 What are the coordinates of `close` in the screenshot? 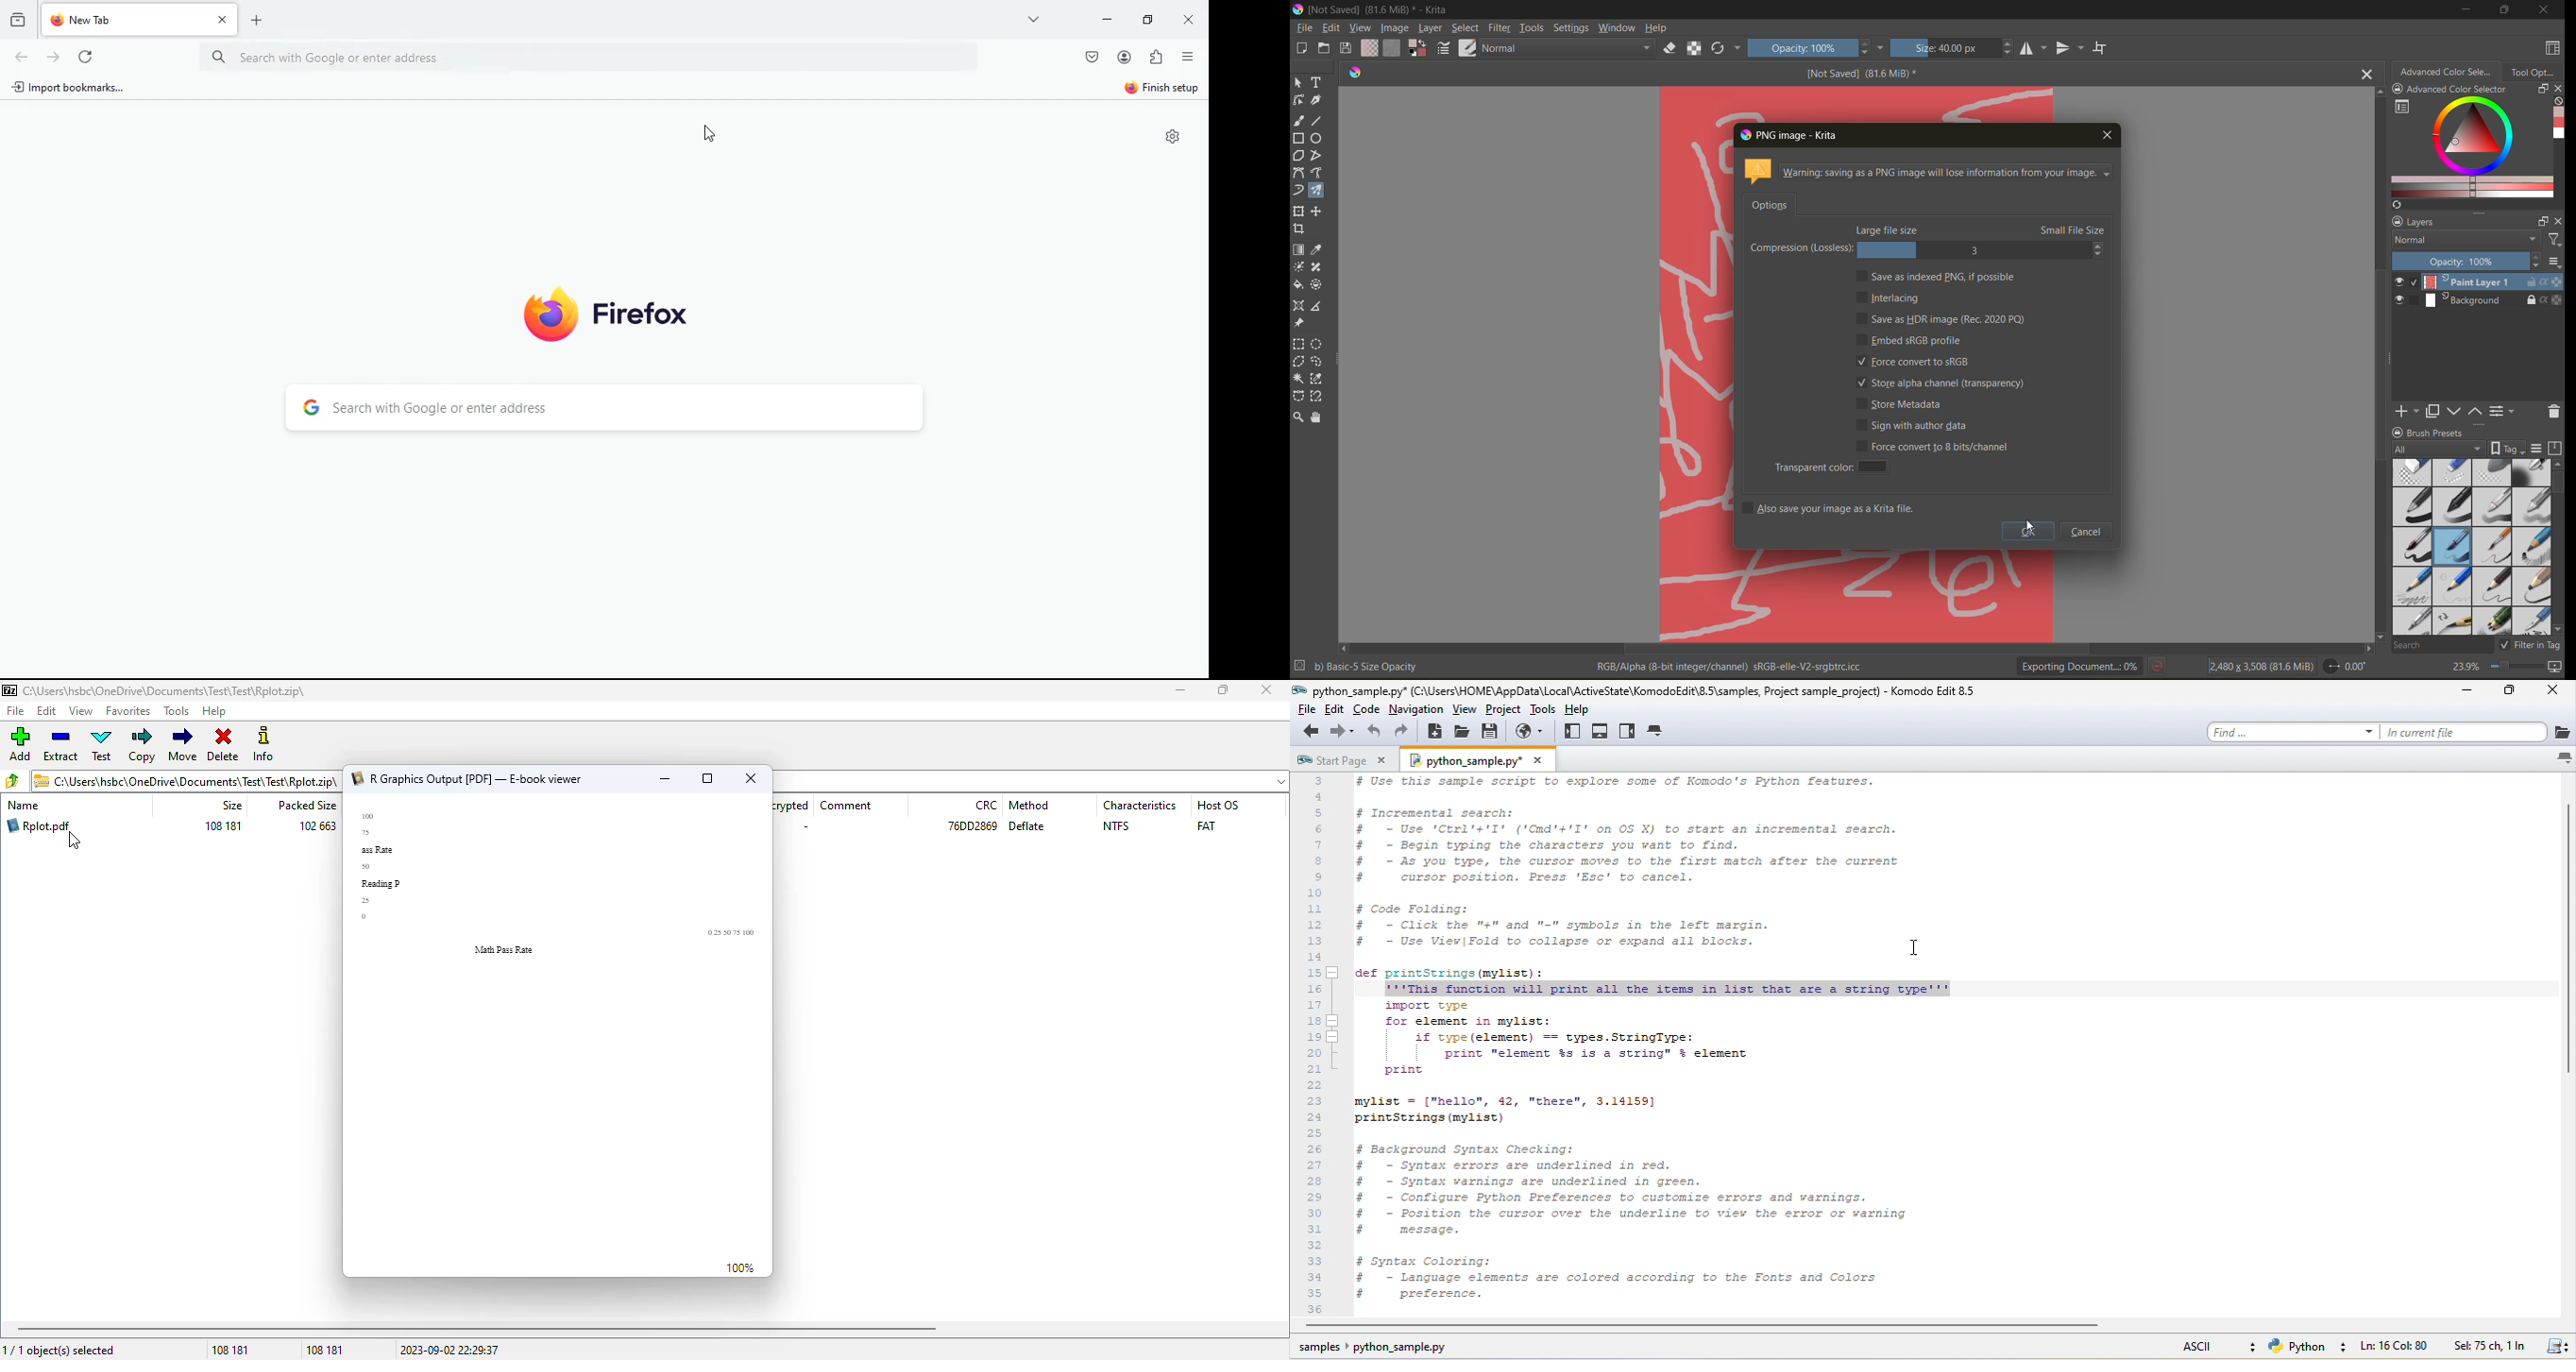 It's located at (1186, 19).